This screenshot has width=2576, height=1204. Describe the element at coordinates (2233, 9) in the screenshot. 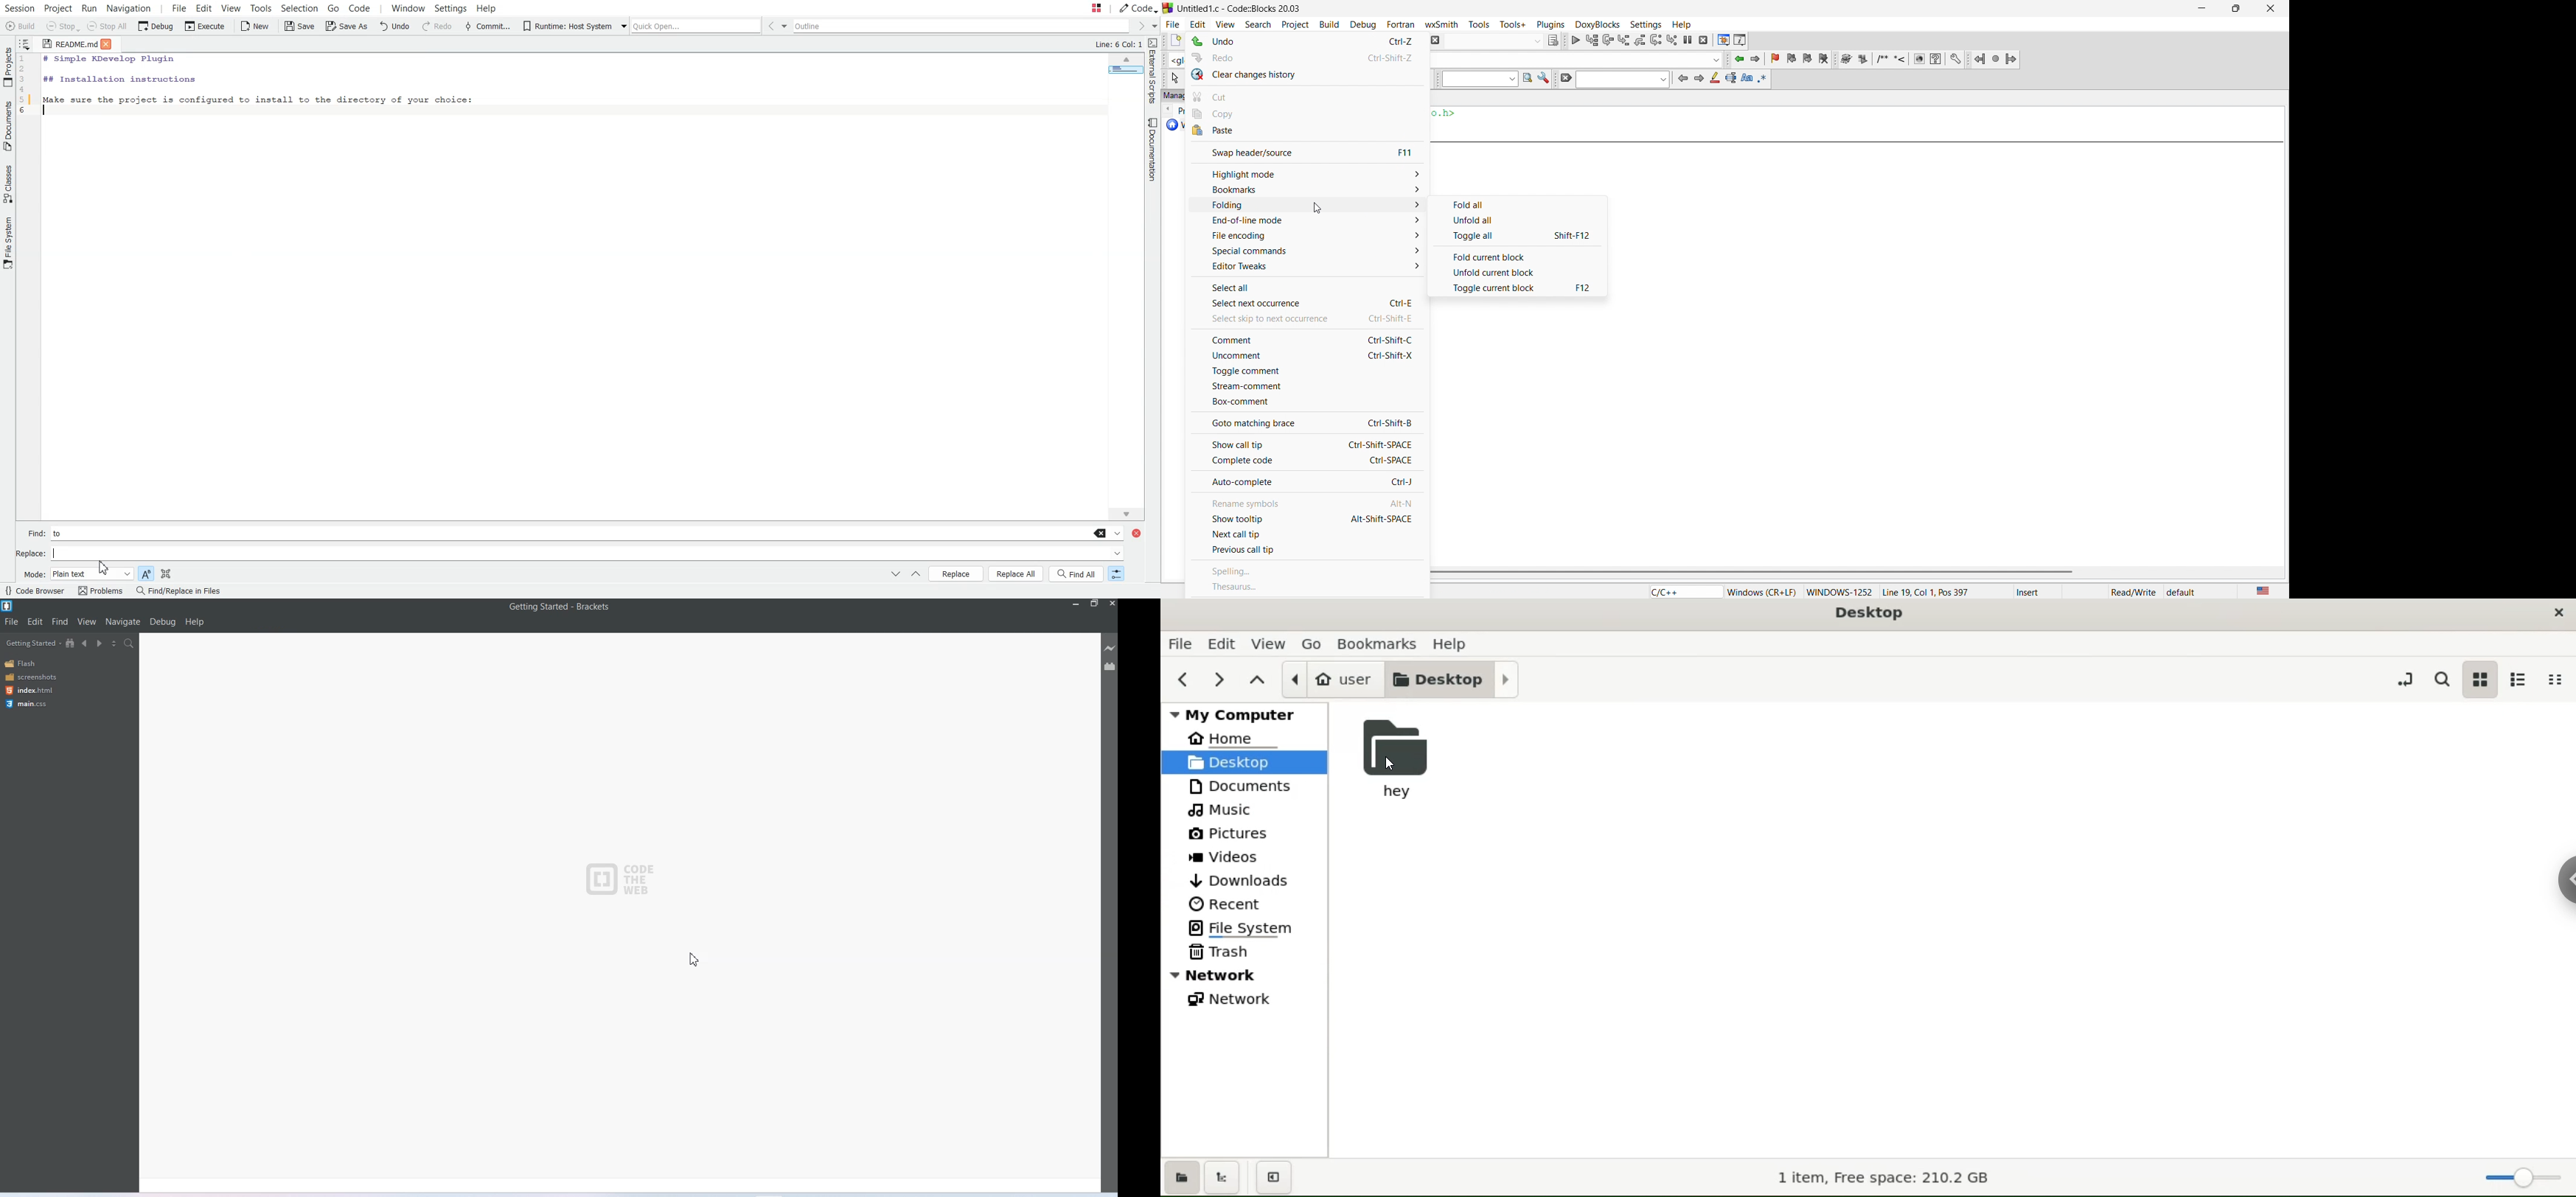

I see `maximize/restore` at that location.